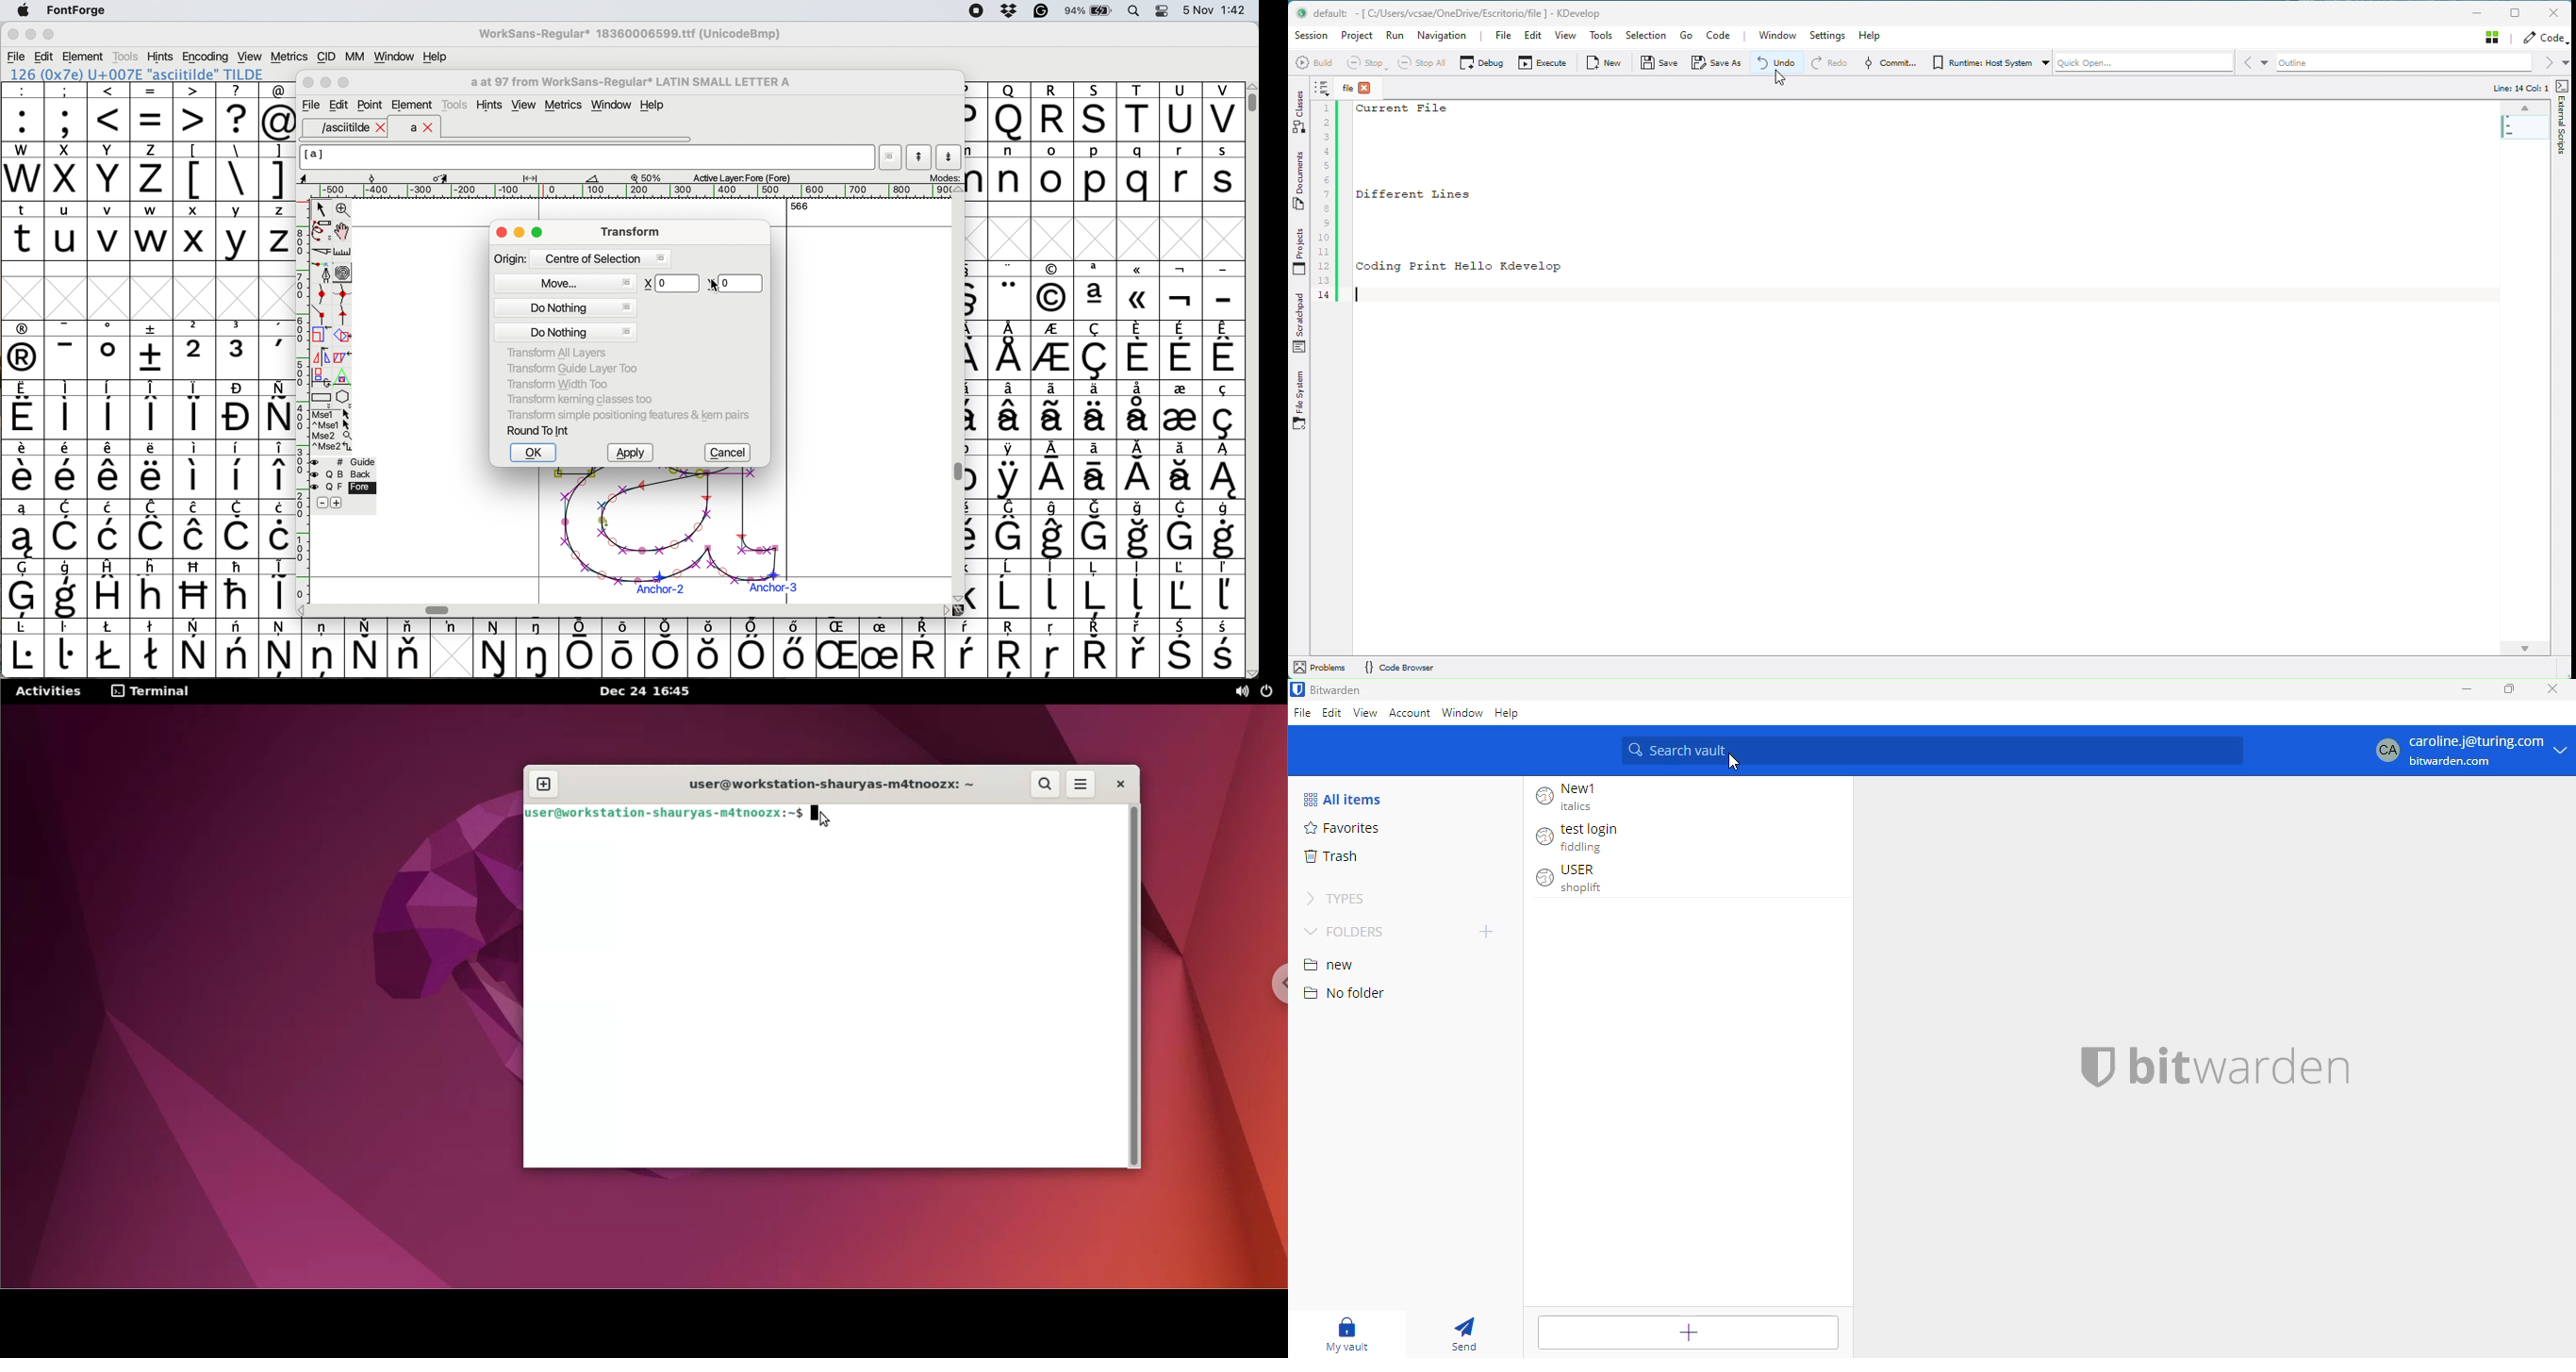  Describe the element at coordinates (566, 282) in the screenshot. I see `move` at that location.